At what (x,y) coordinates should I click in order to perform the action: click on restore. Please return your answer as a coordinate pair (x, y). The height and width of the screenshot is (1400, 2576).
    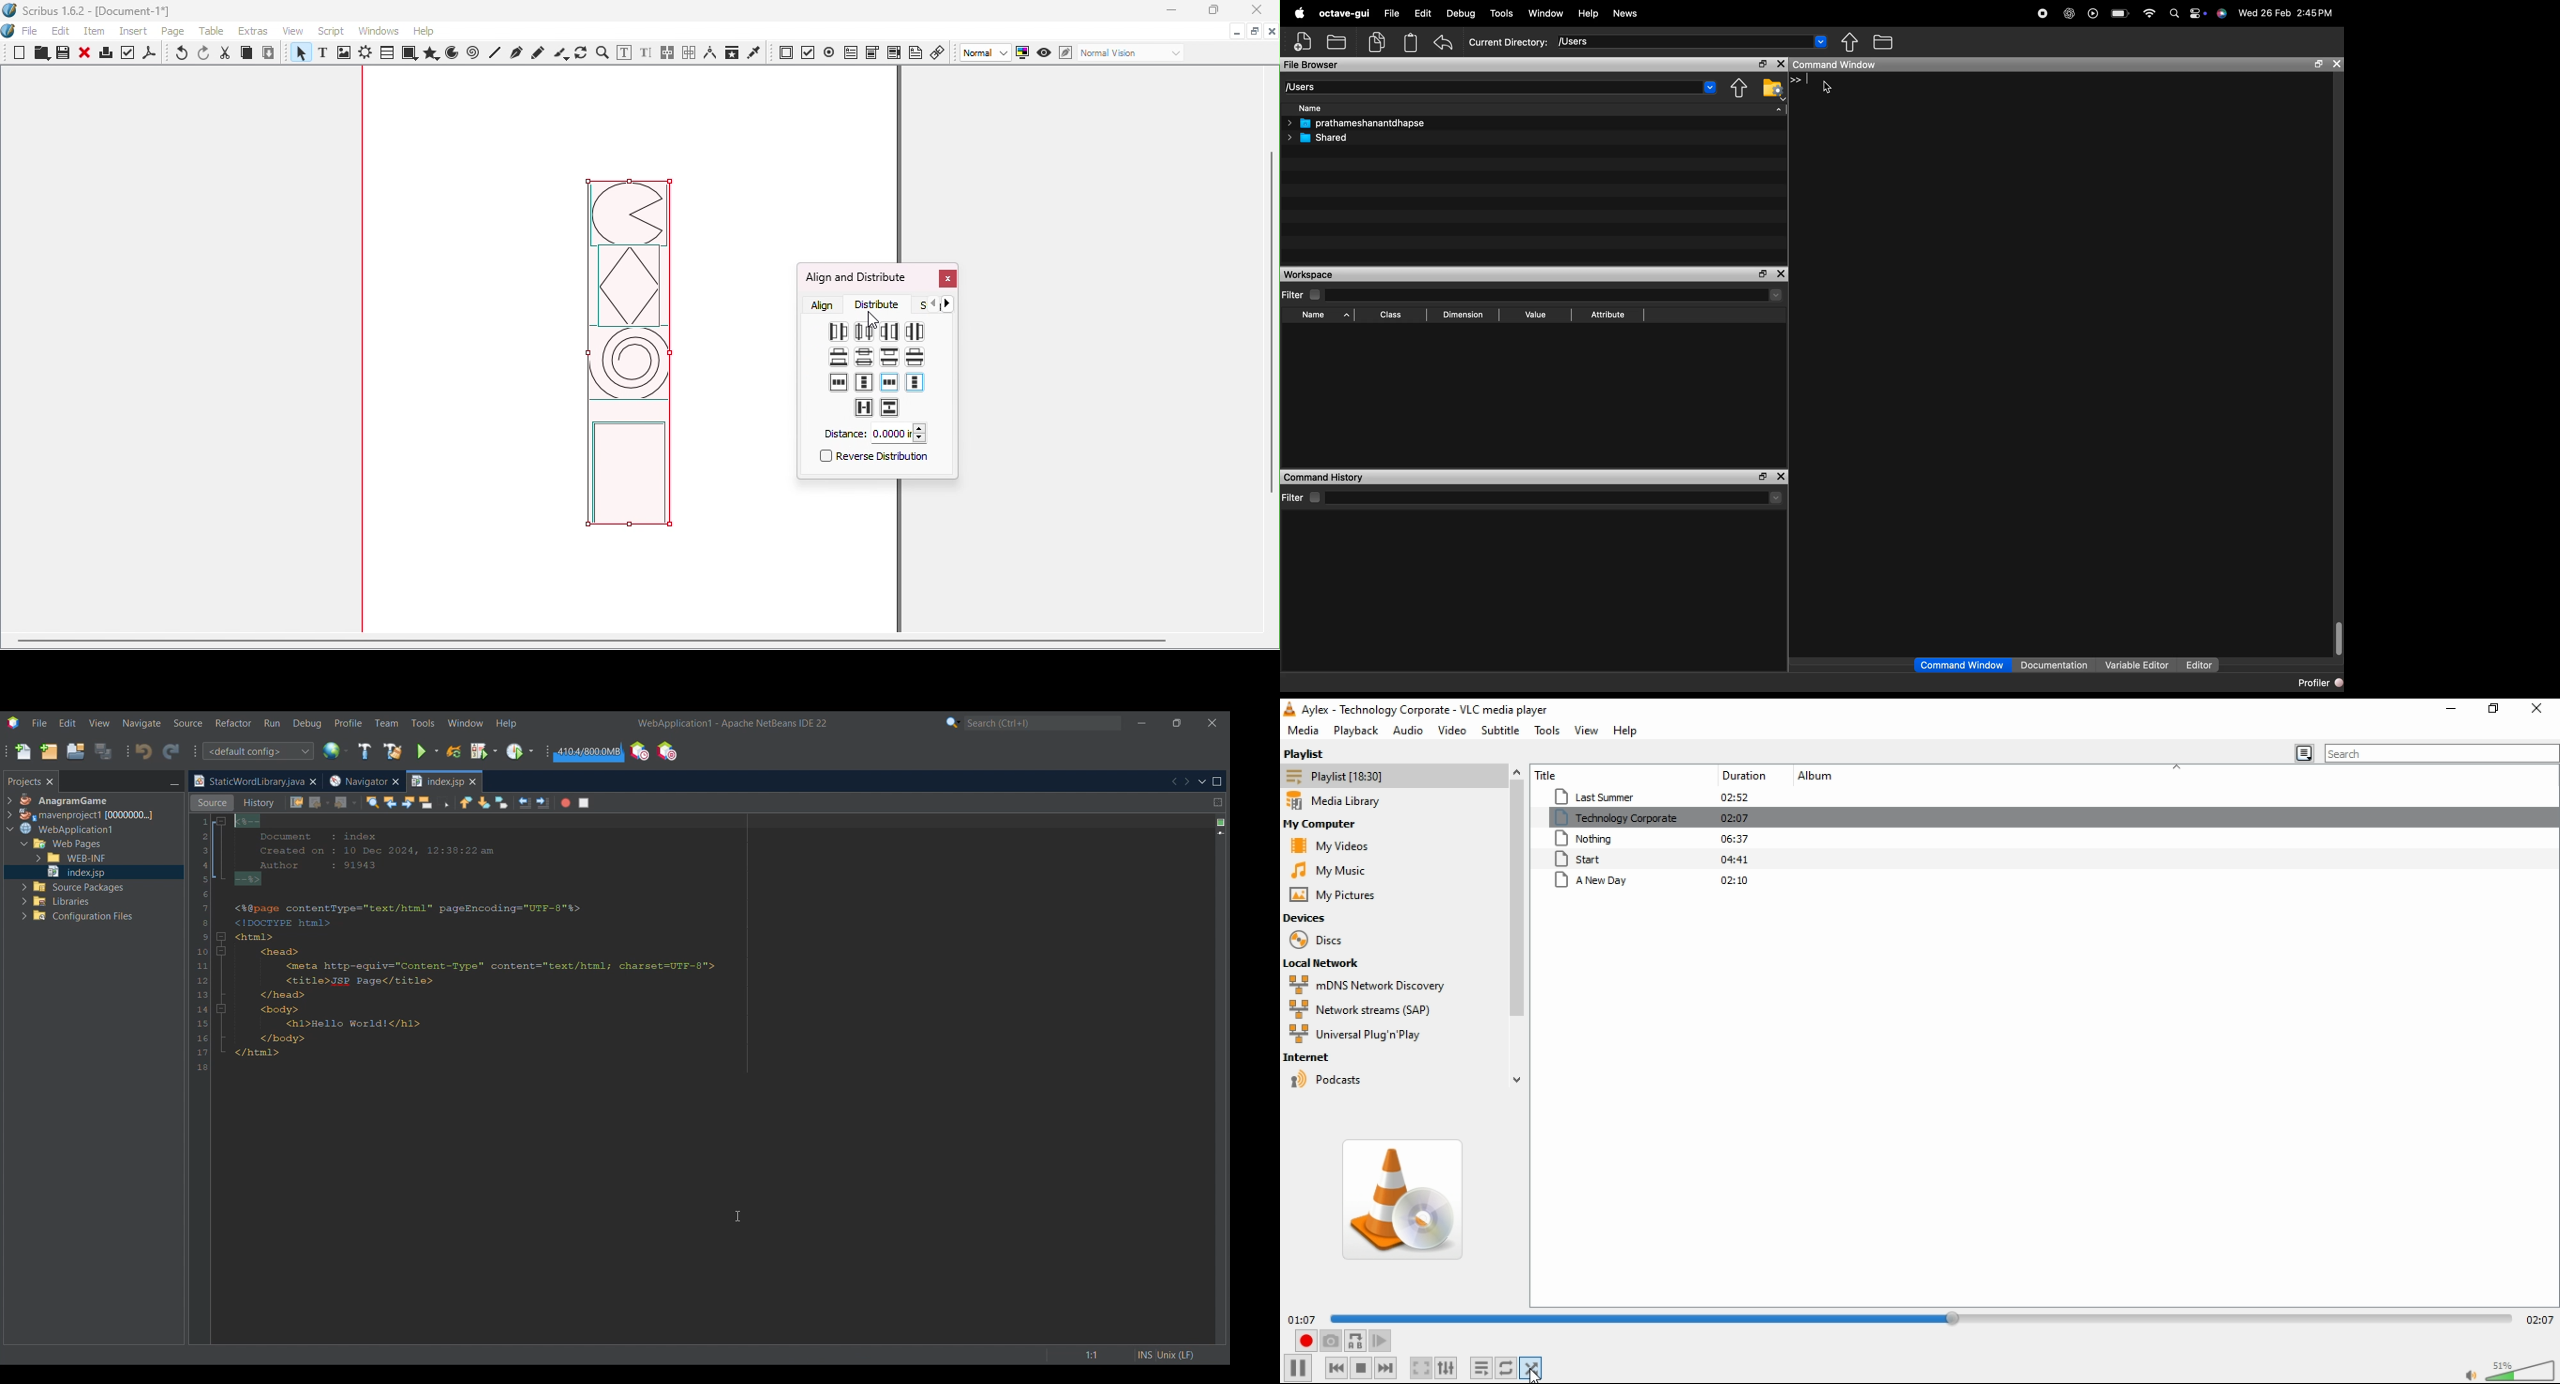
    Looking at the image, I should click on (2453, 709).